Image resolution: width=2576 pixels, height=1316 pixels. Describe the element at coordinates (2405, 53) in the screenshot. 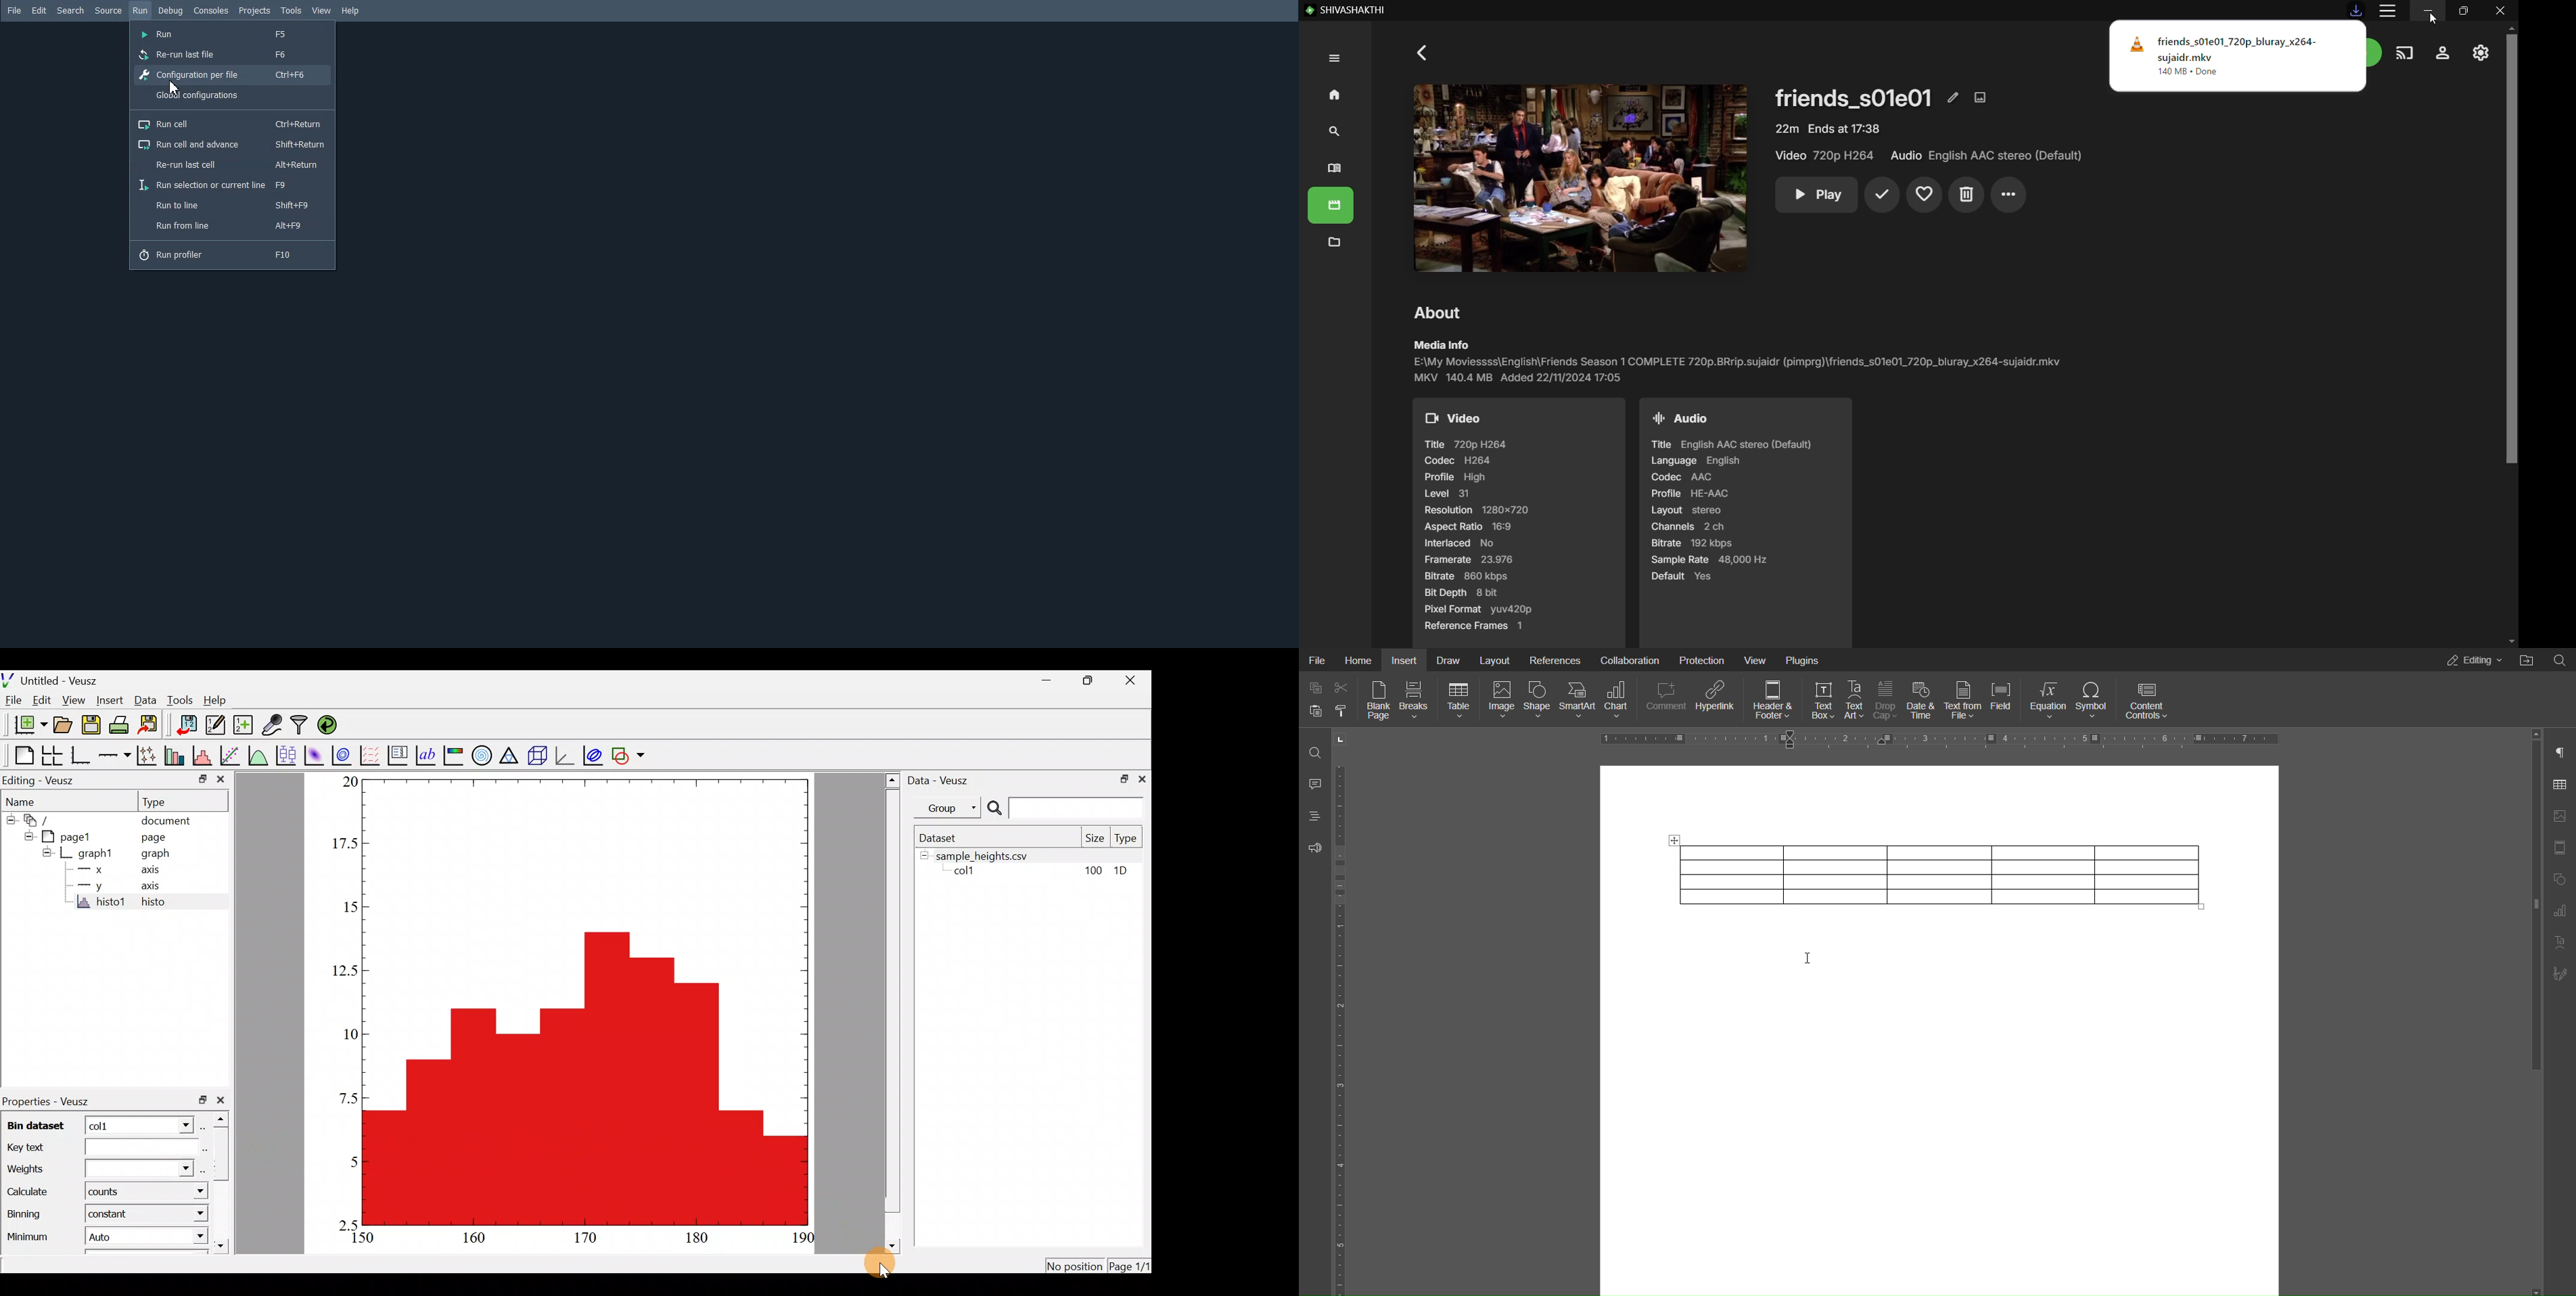

I see `Play on another deivce` at that location.